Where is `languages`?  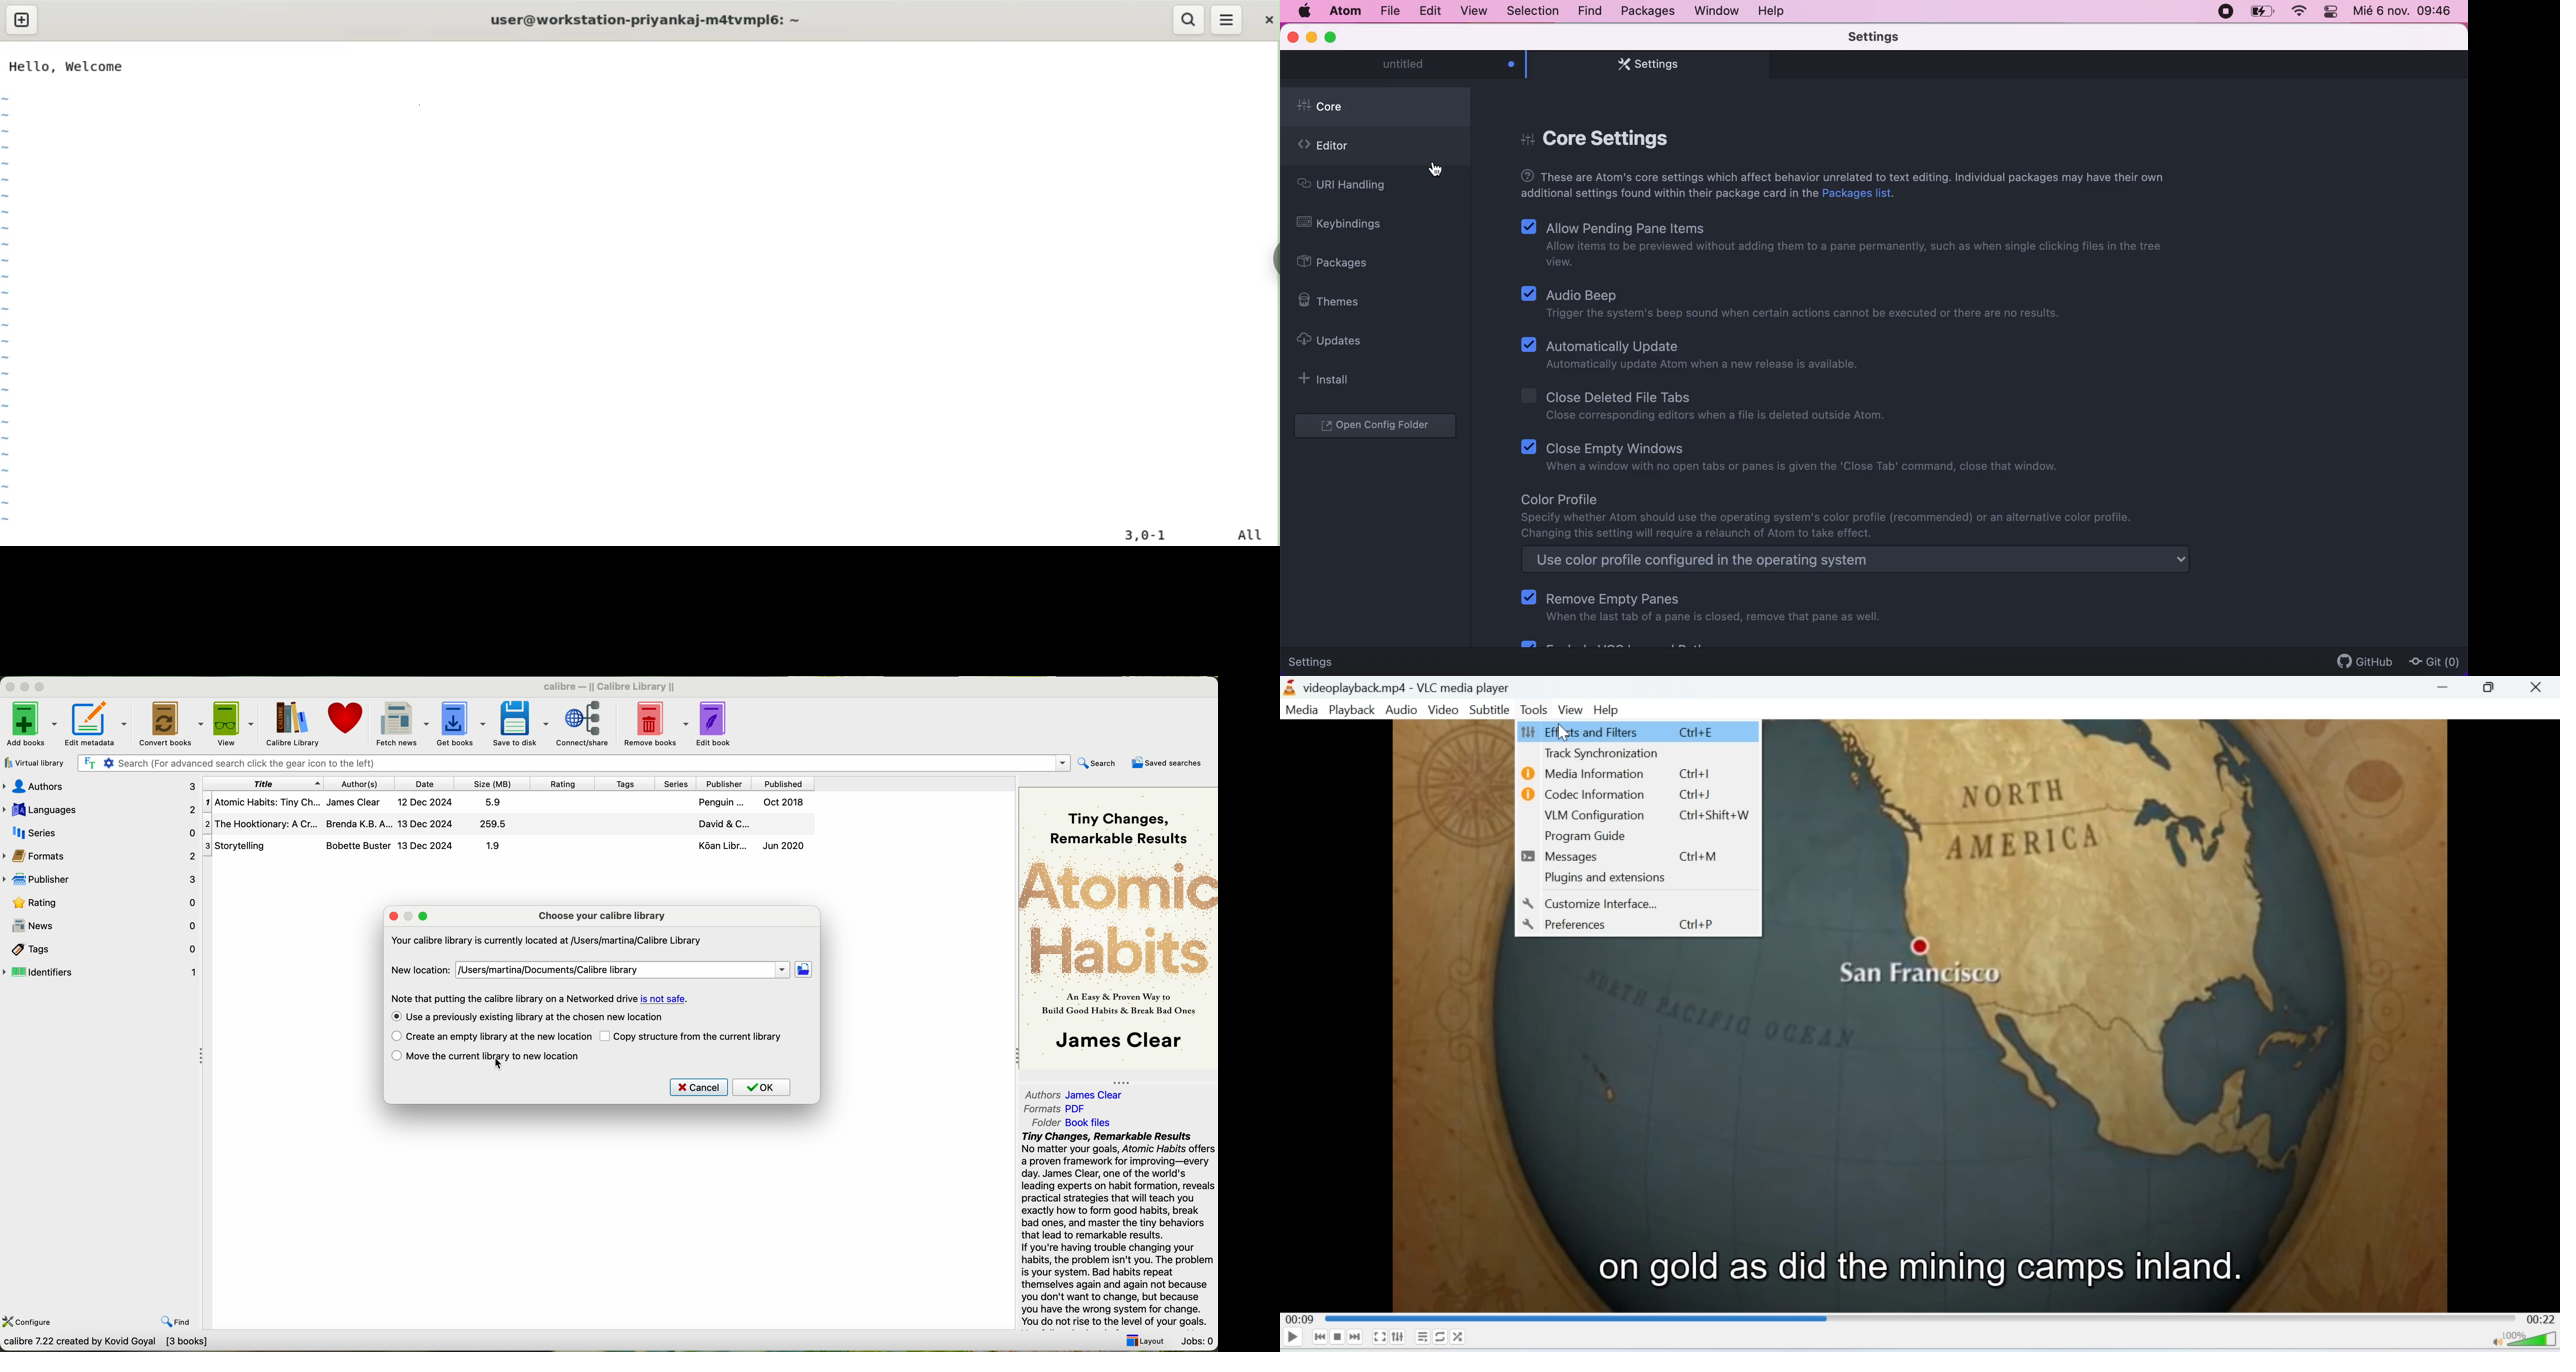 languages is located at coordinates (100, 808).